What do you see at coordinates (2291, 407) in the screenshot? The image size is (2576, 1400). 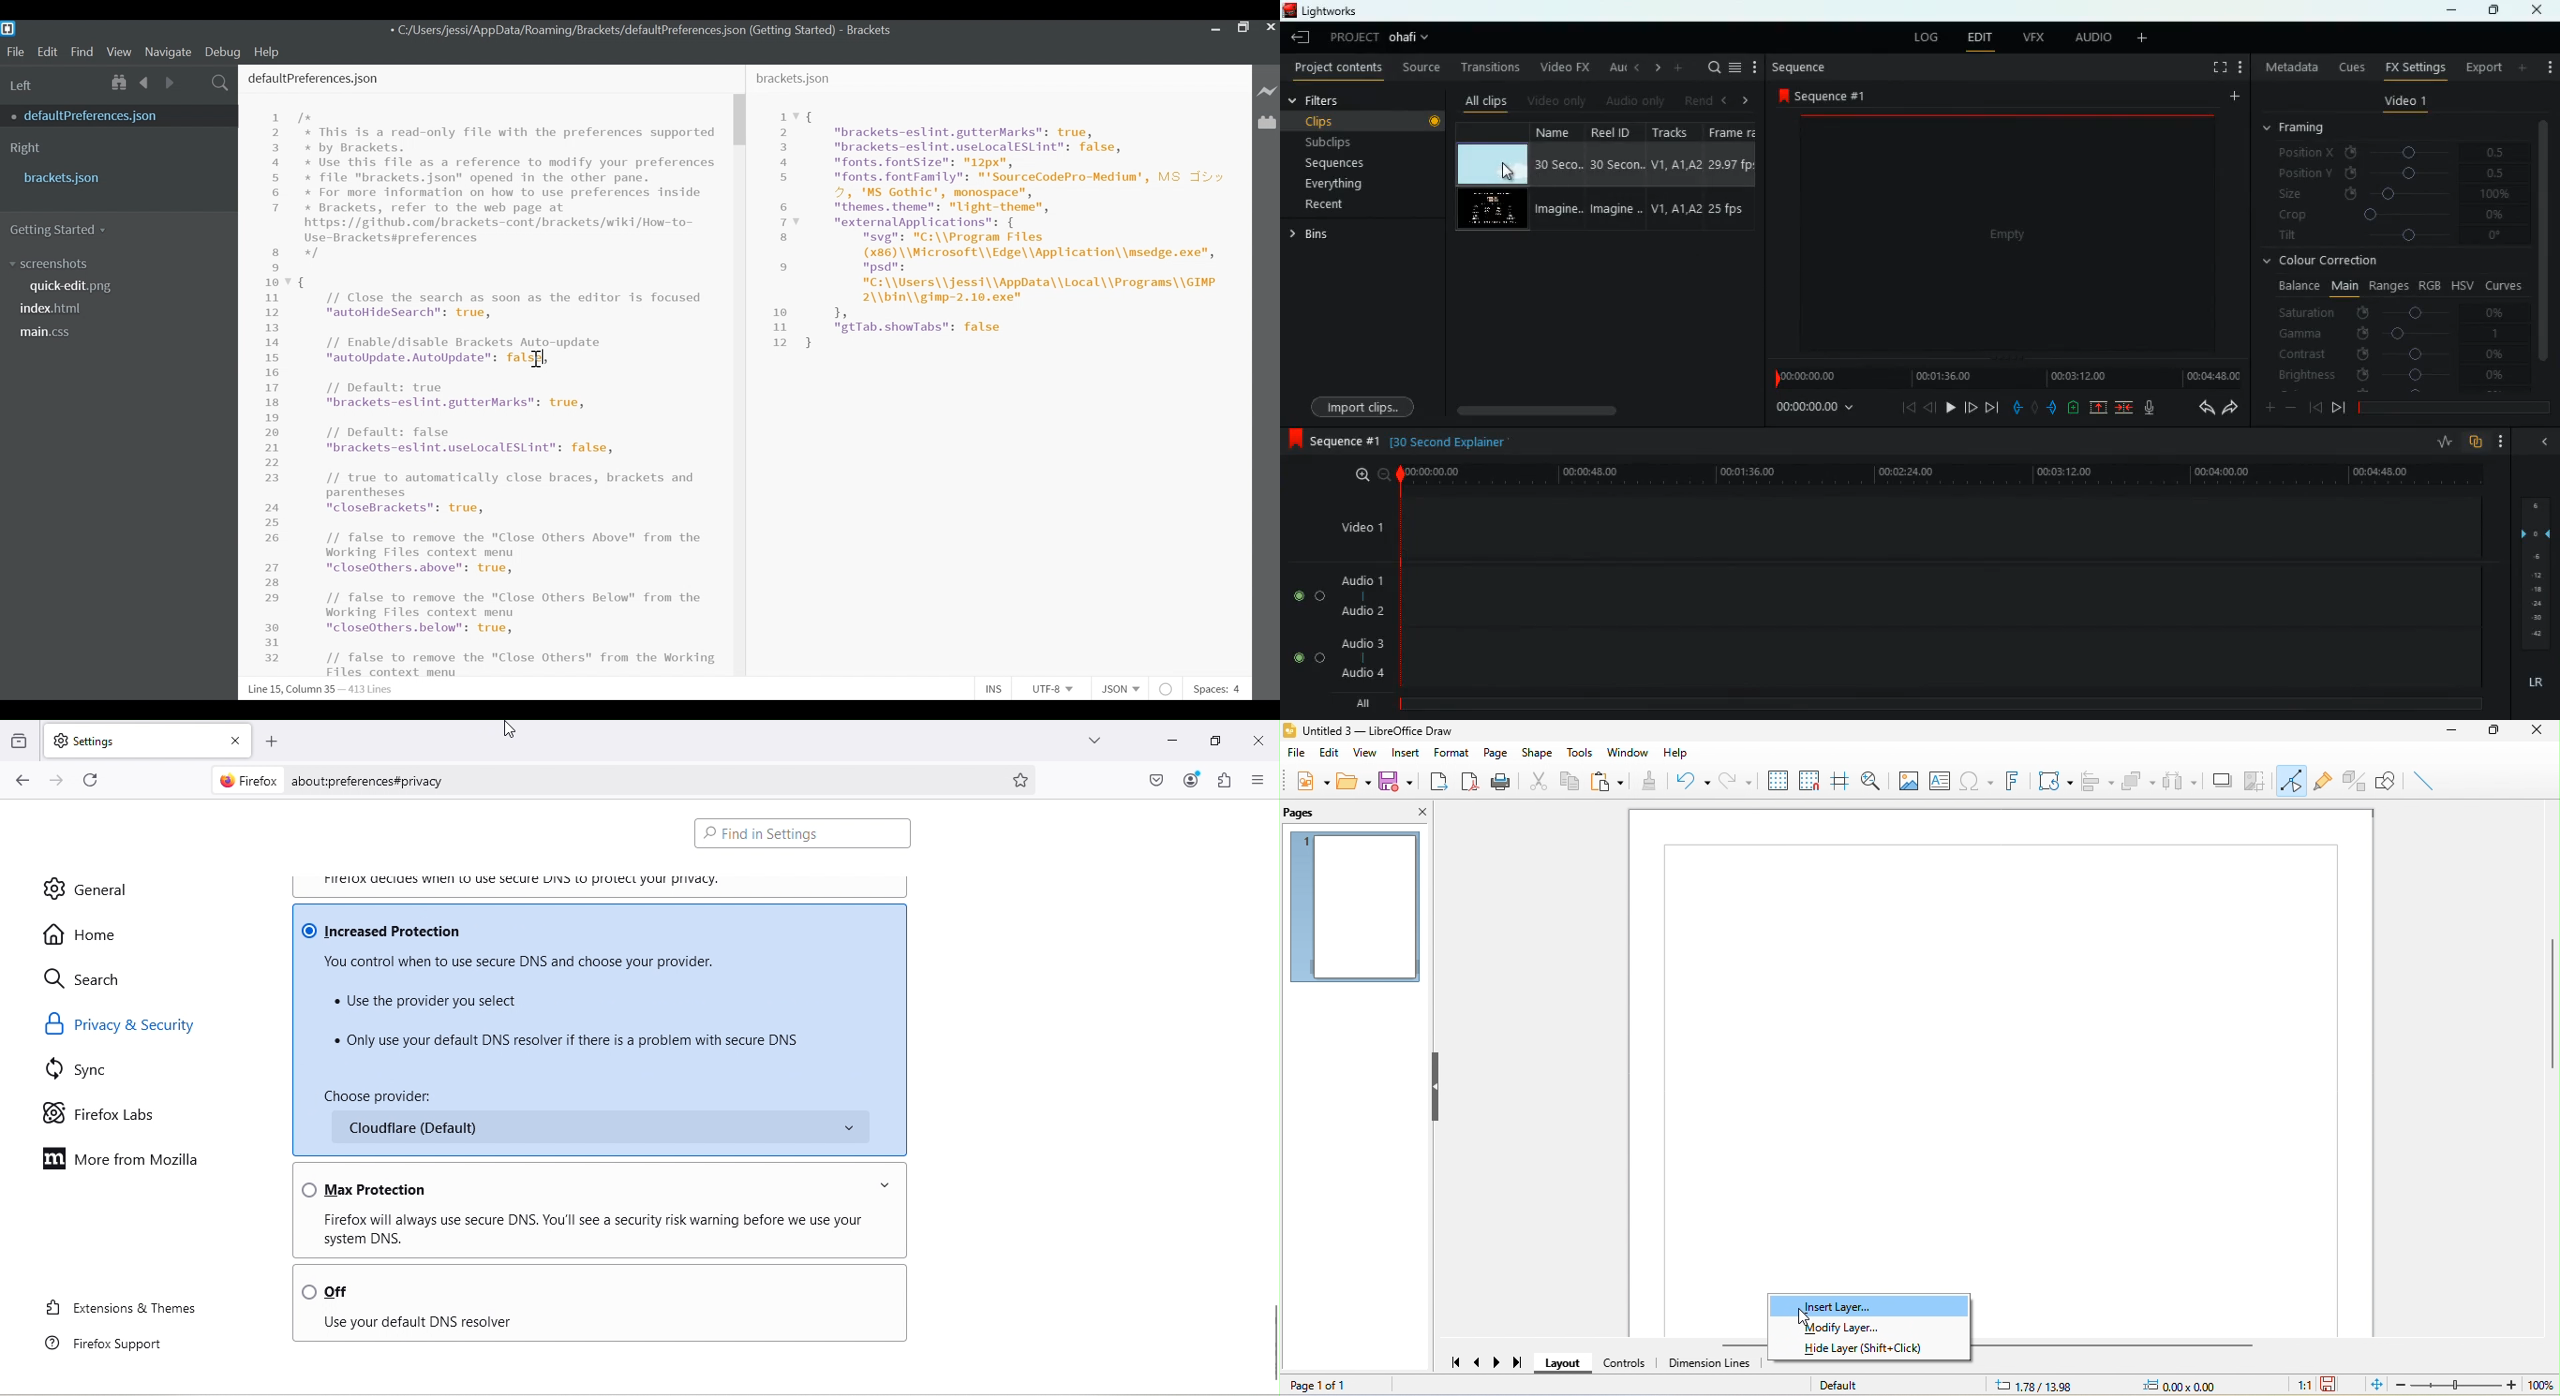 I see `minus` at bounding box center [2291, 407].